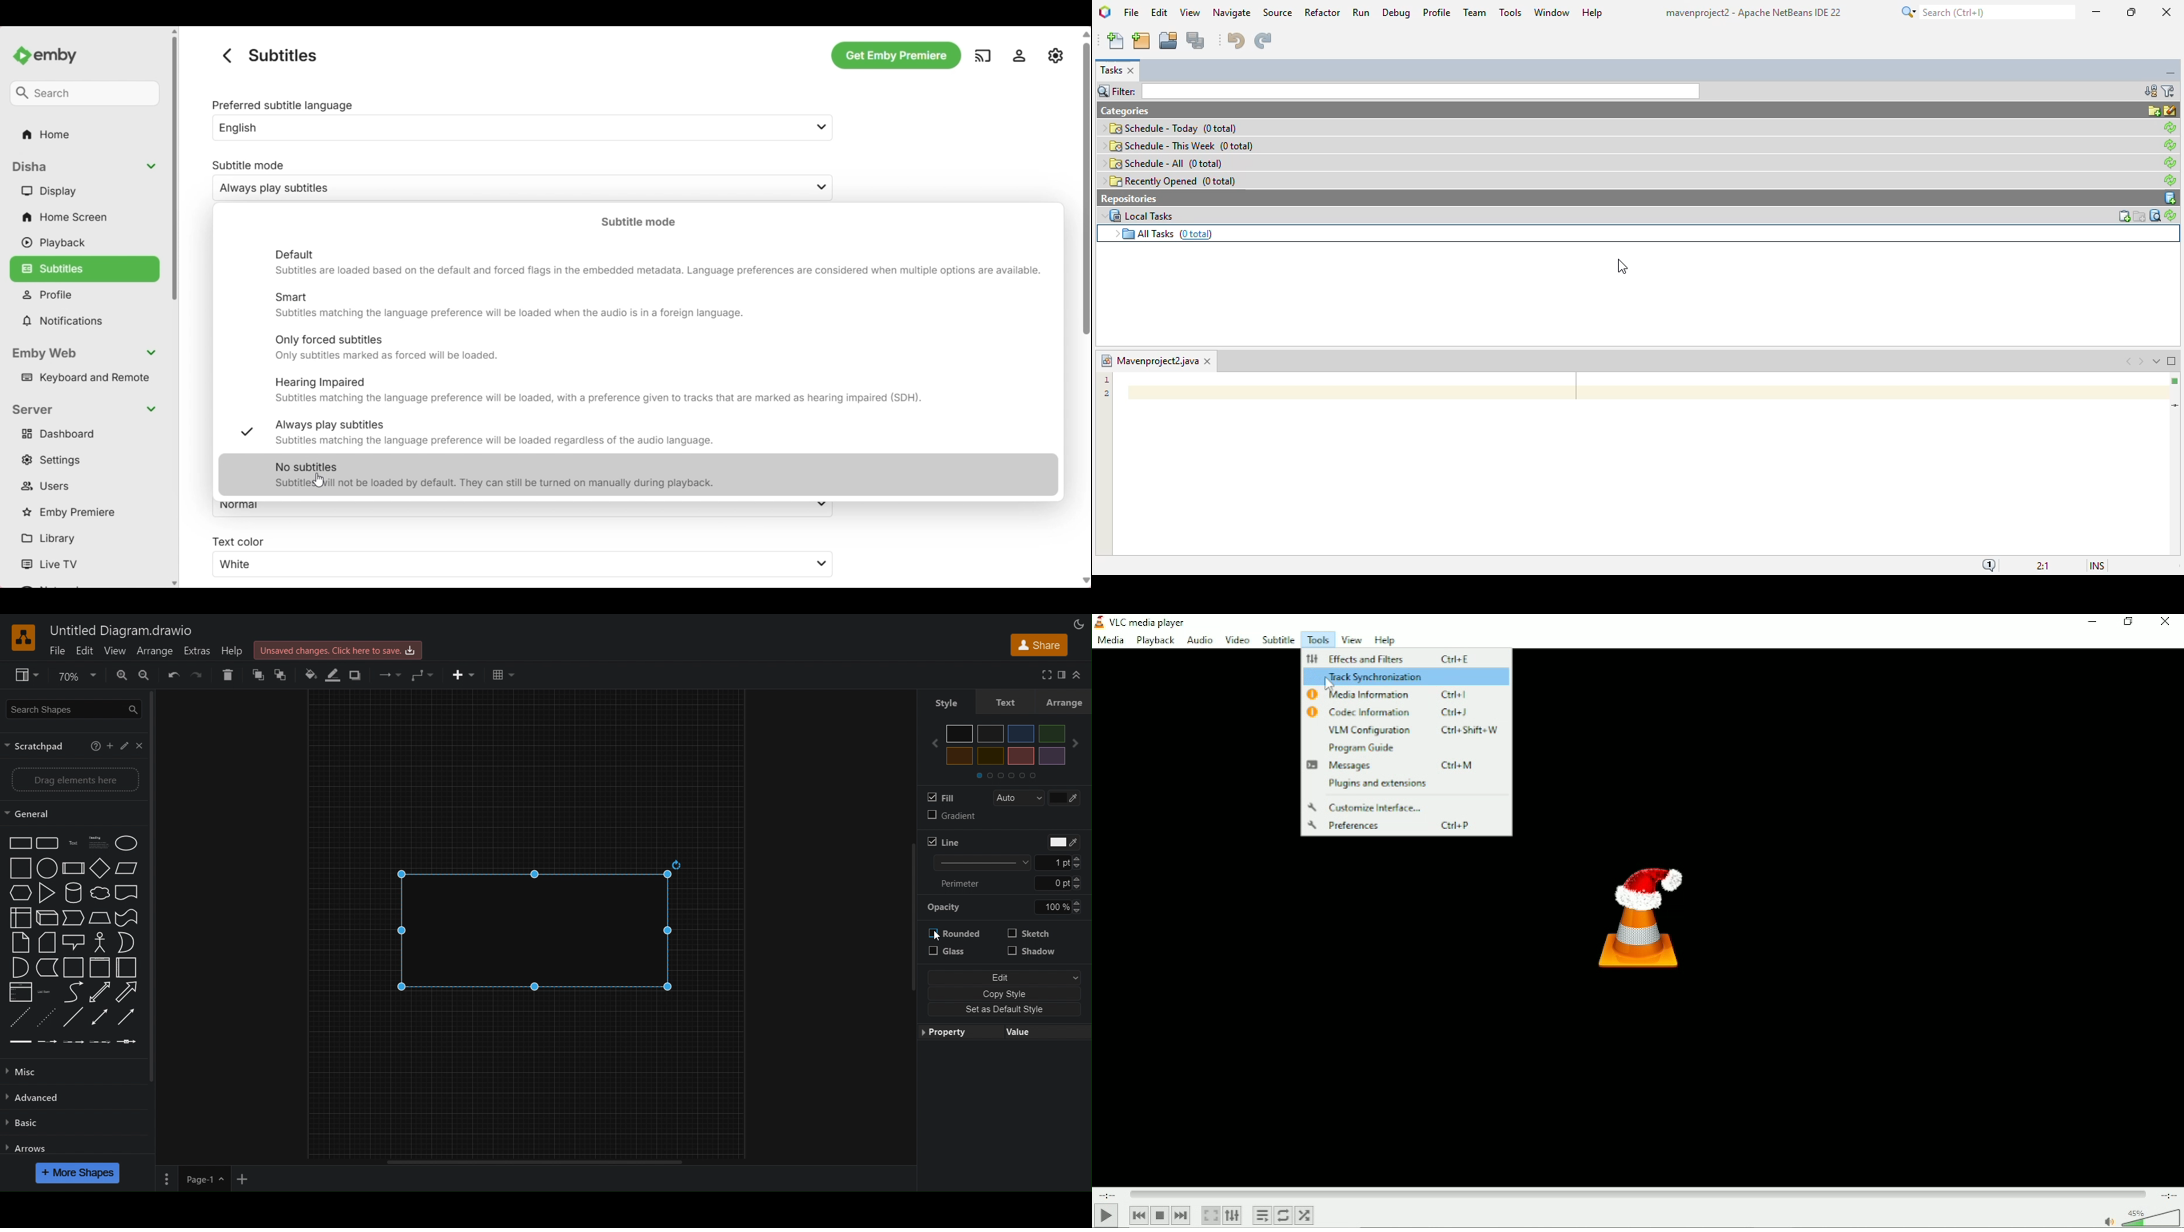 Image resolution: width=2184 pixels, height=1232 pixels. Describe the element at coordinates (1170, 128) in the screenshot. I see `schedule - today (0 total)` at that location.